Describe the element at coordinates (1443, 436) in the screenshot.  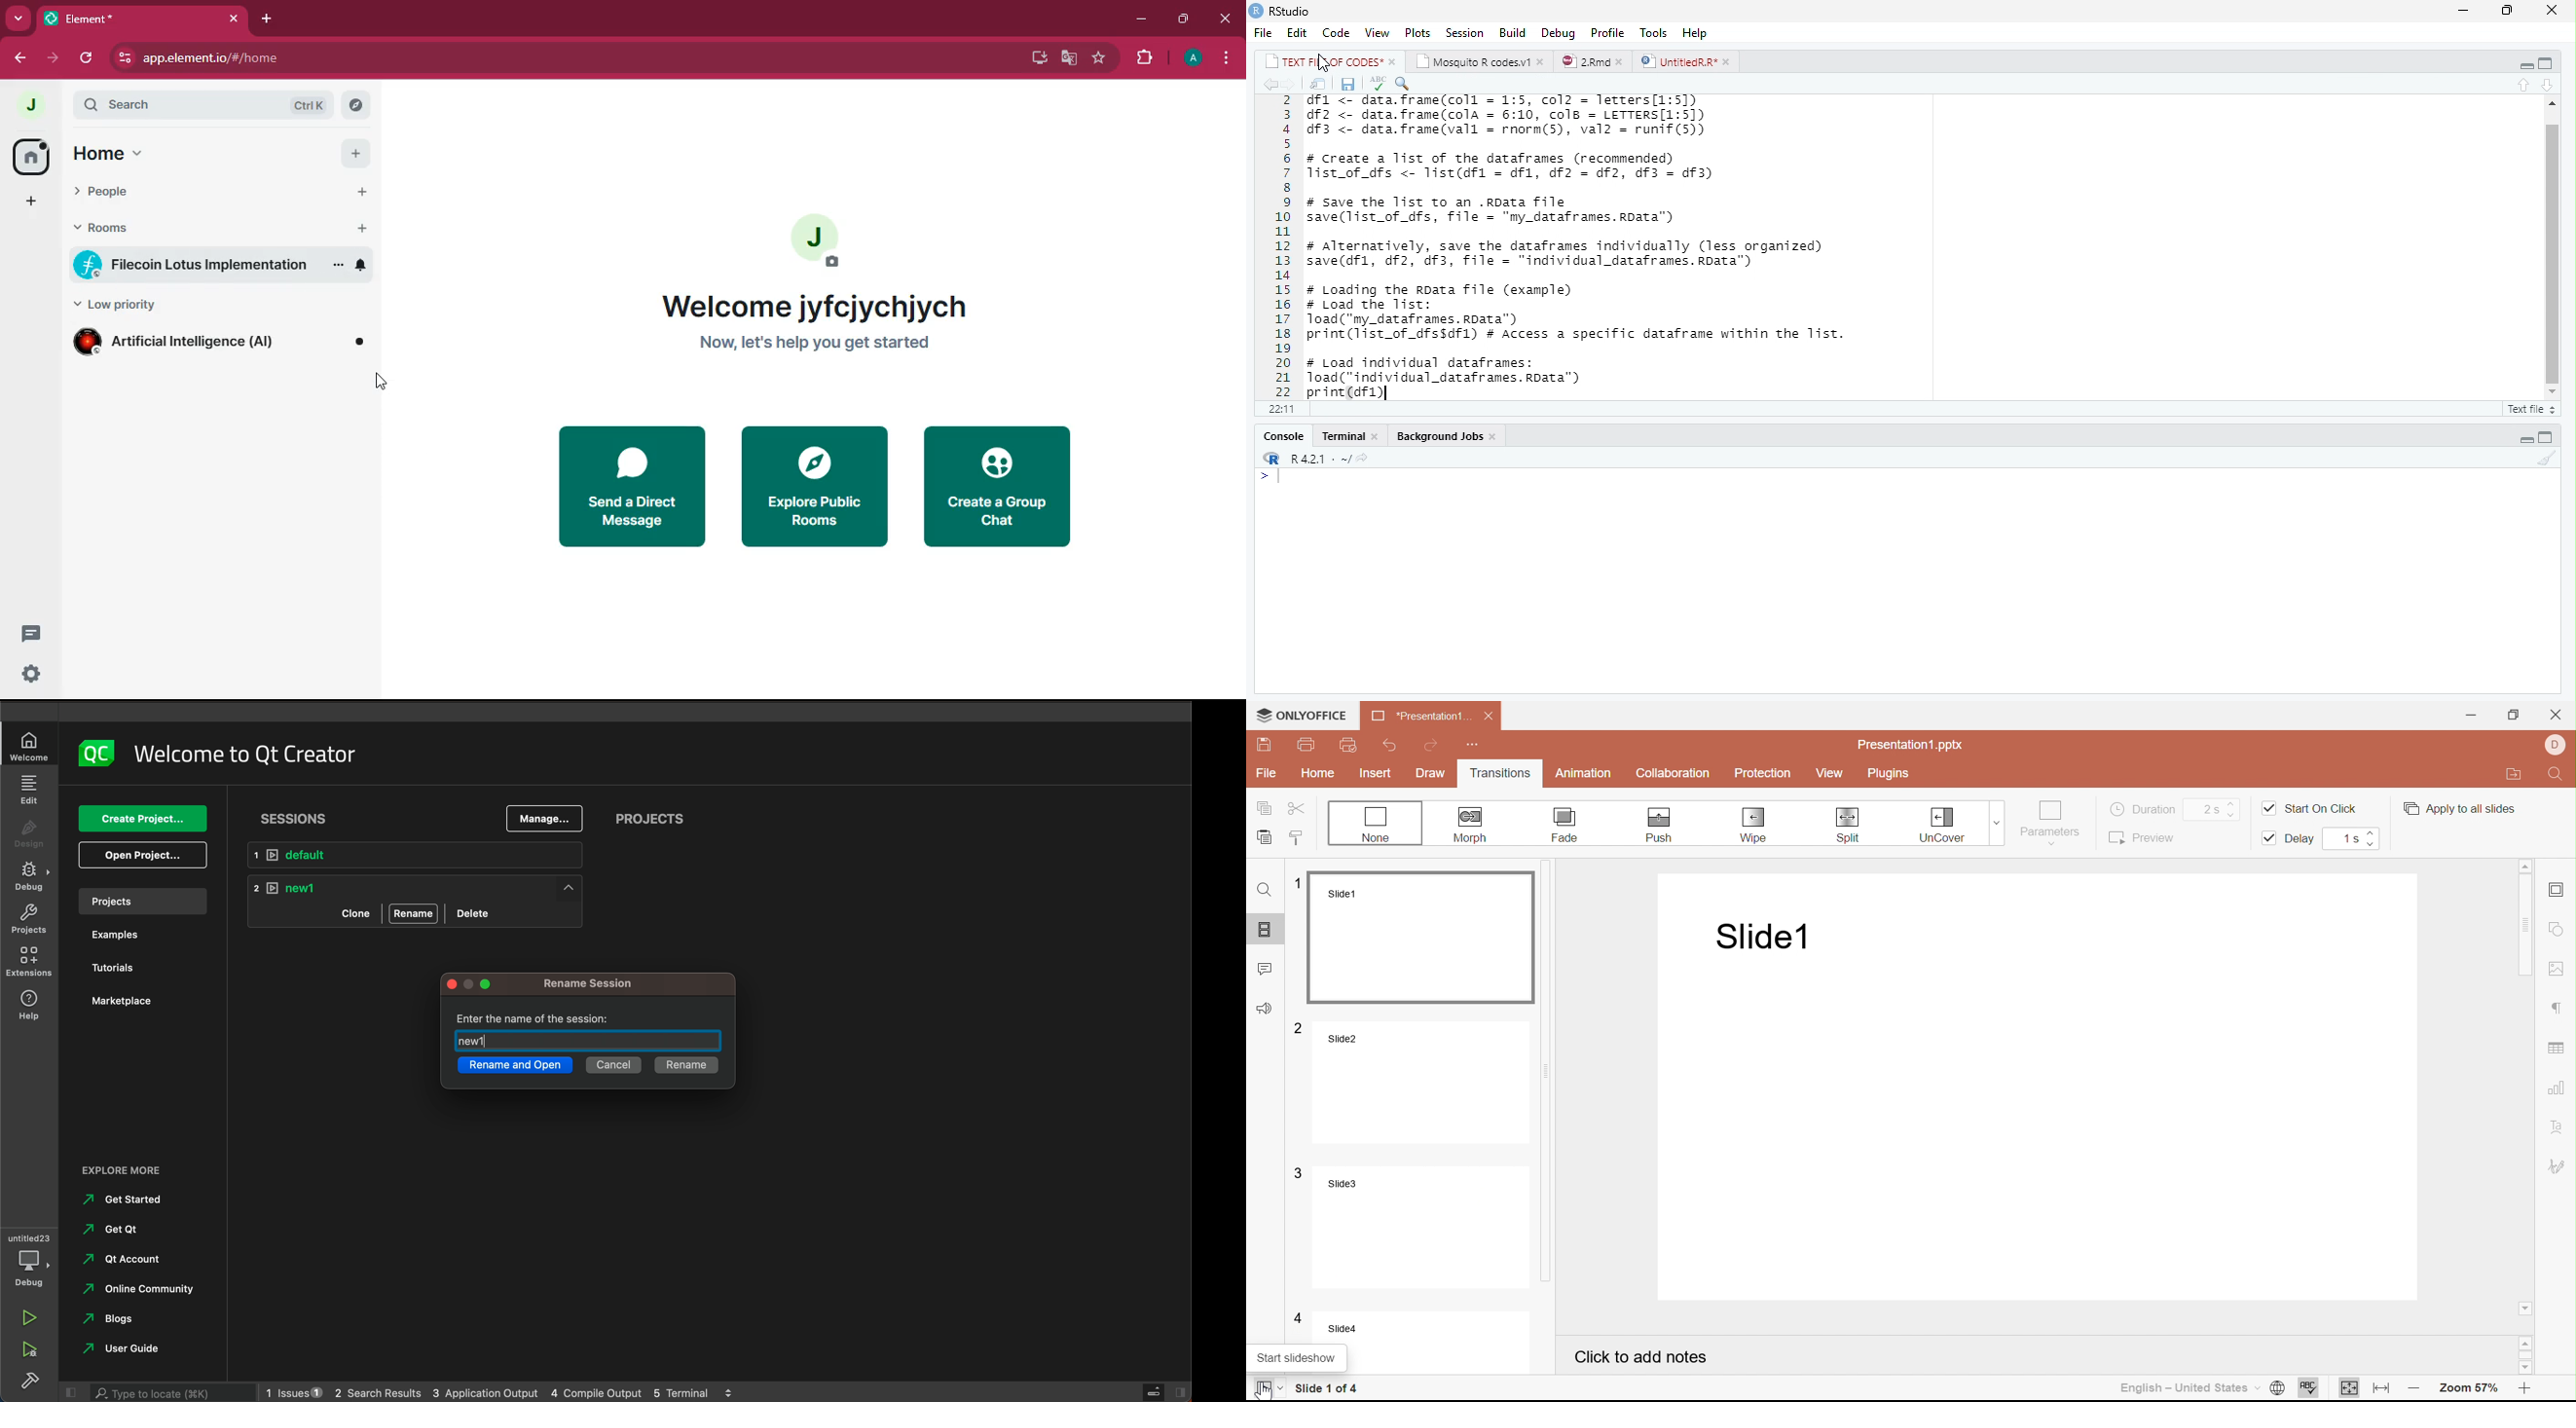
I see `Background Jobs` at that location.